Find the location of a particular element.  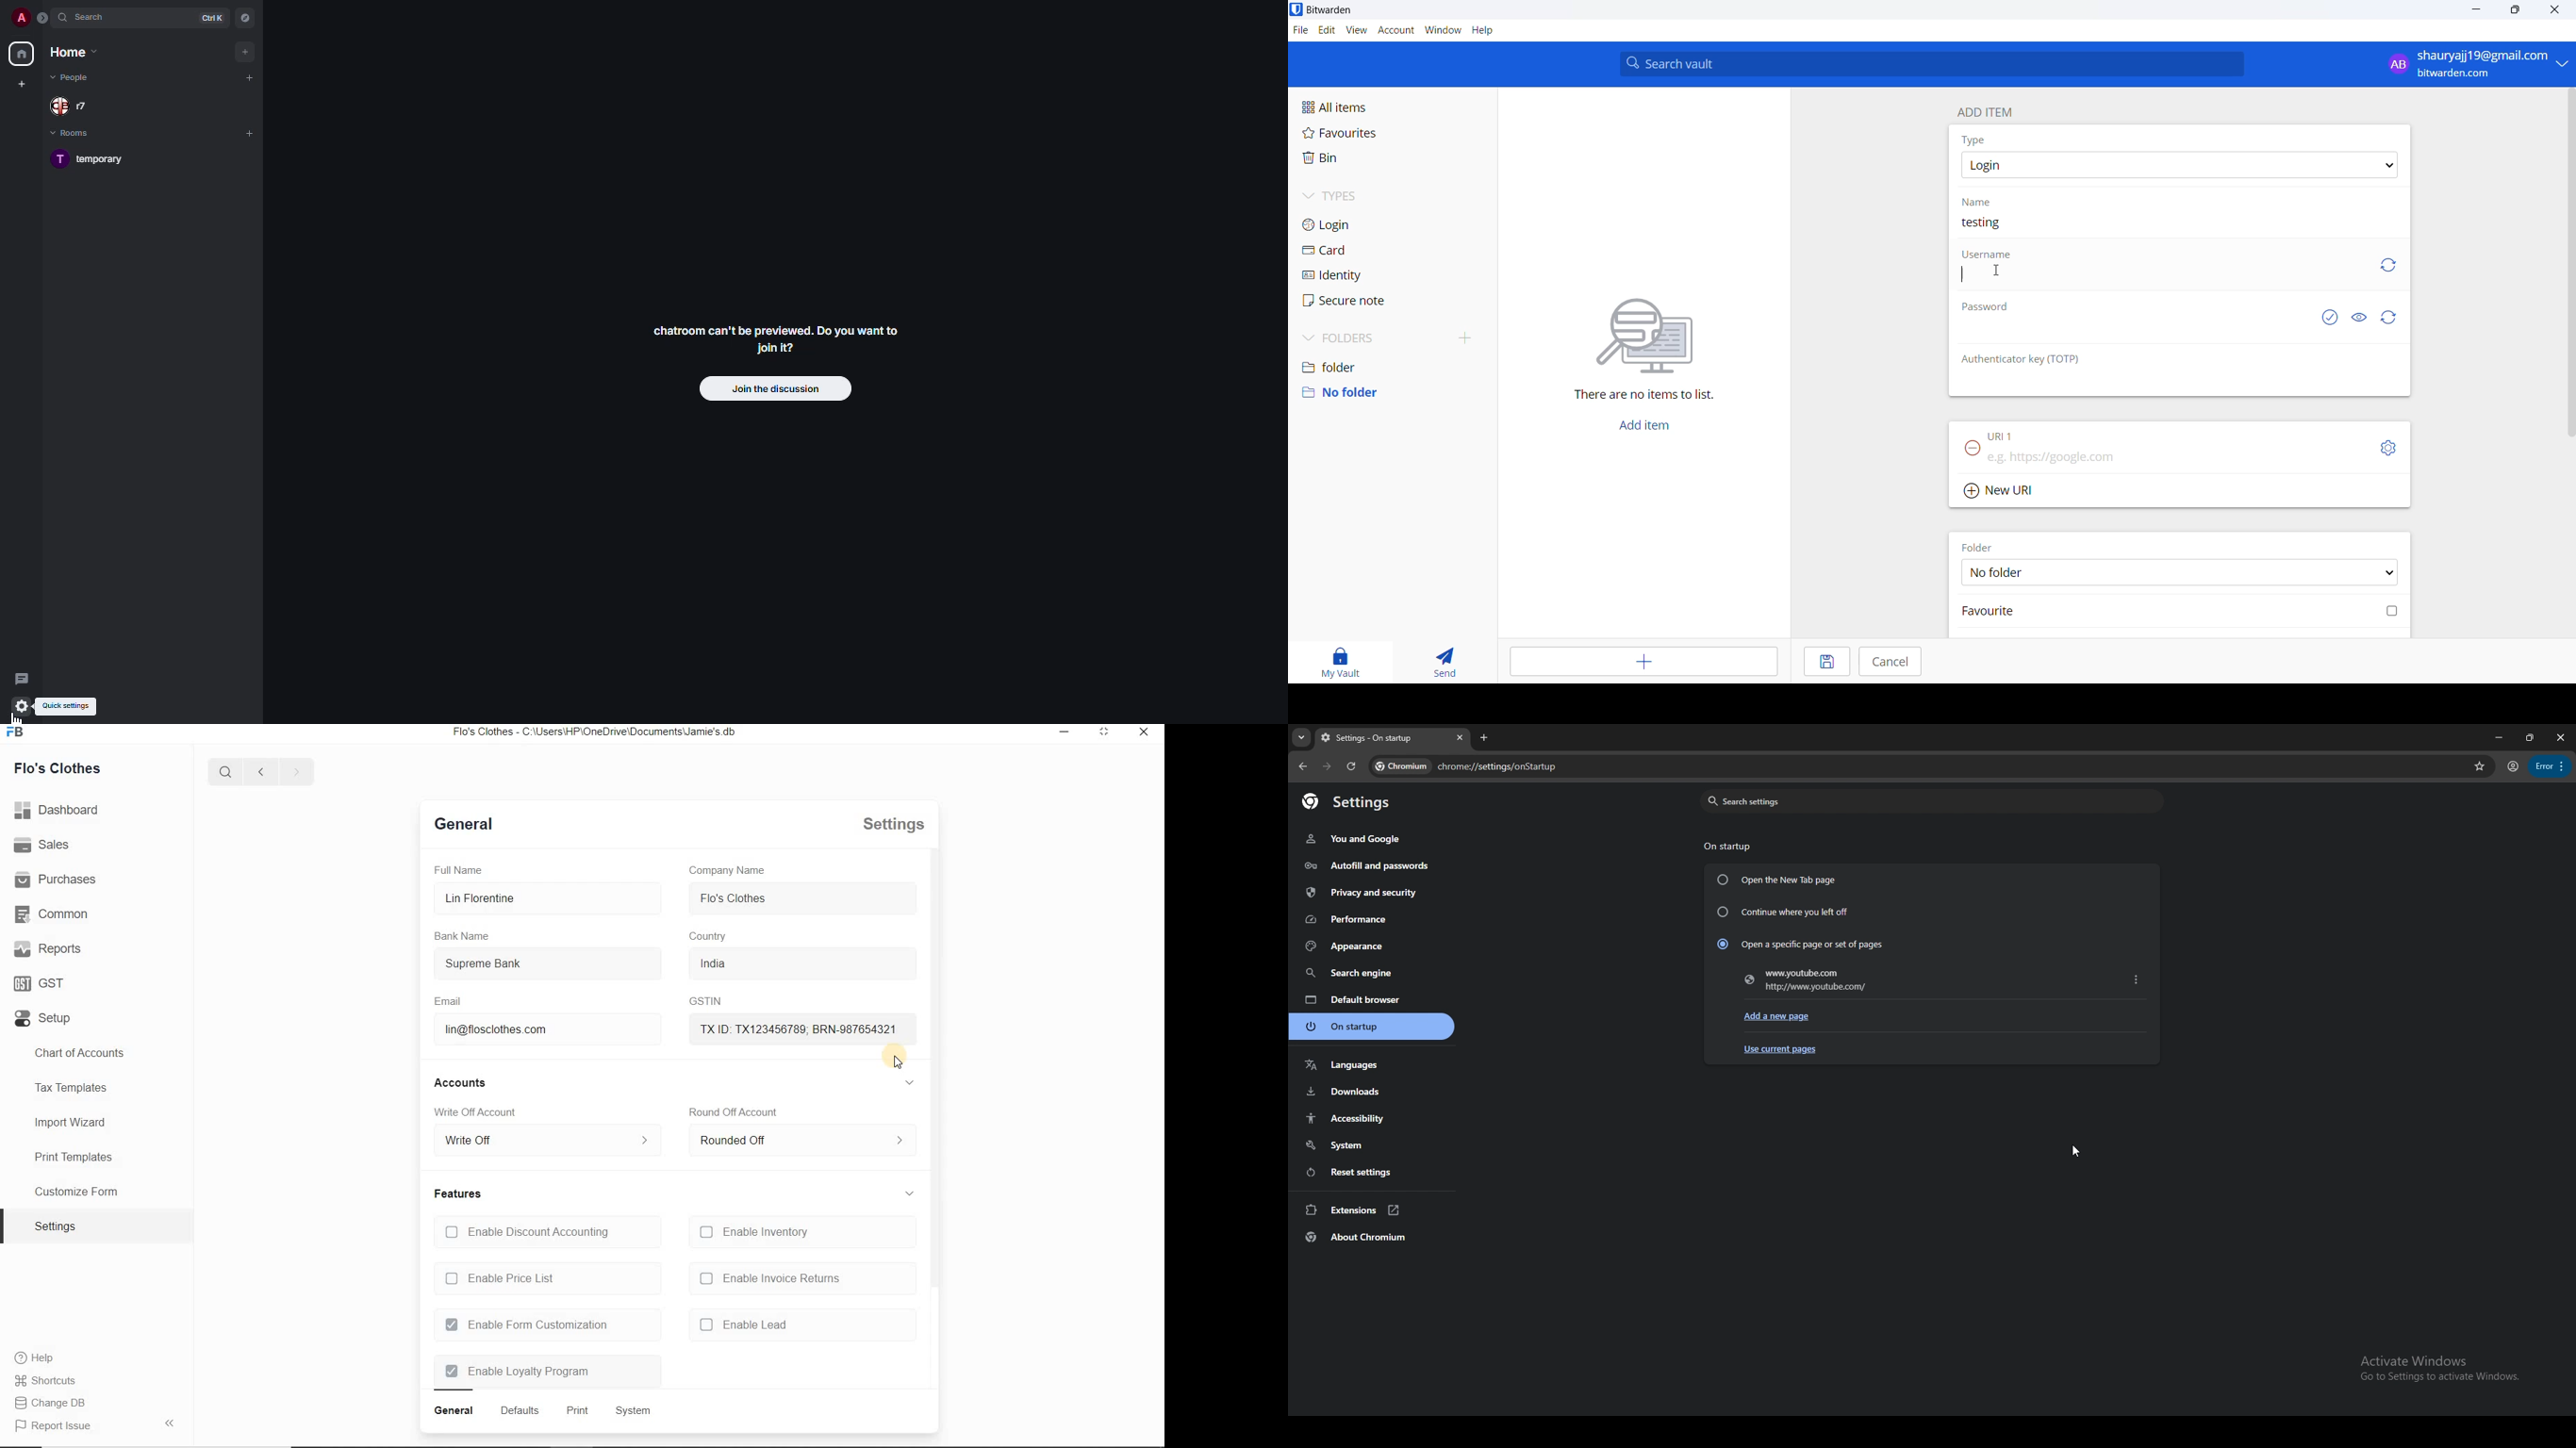

Enable Inventory is located at coordinates (759, 1232).